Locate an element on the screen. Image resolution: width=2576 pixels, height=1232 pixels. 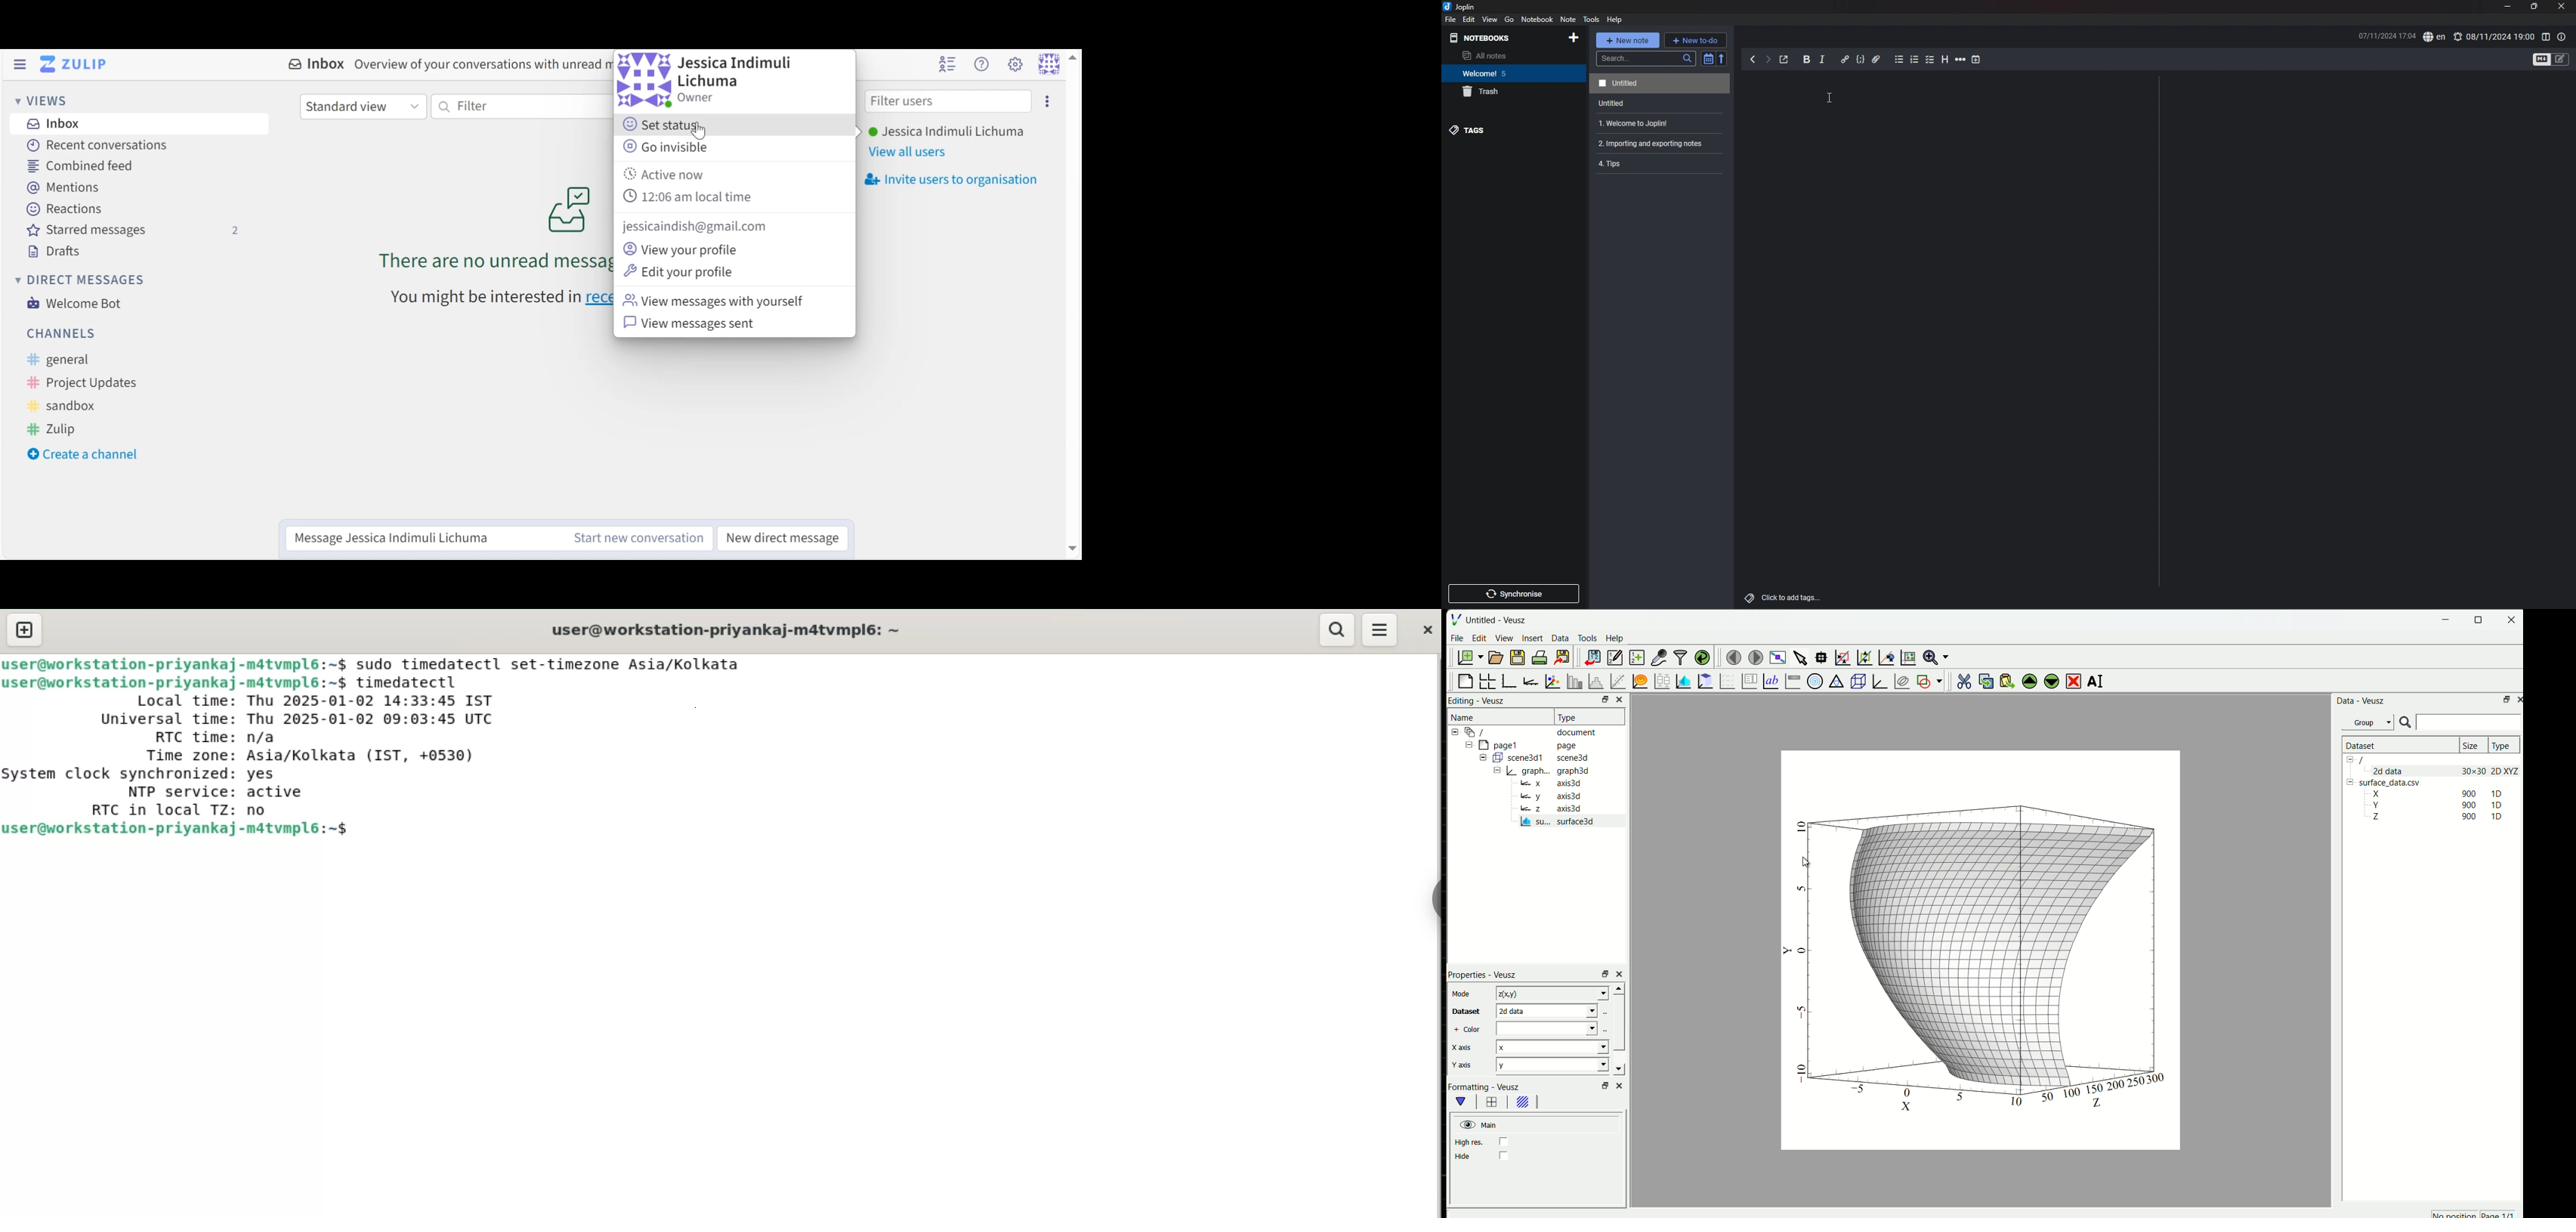
all notes is located at coordinates (1504, 55).